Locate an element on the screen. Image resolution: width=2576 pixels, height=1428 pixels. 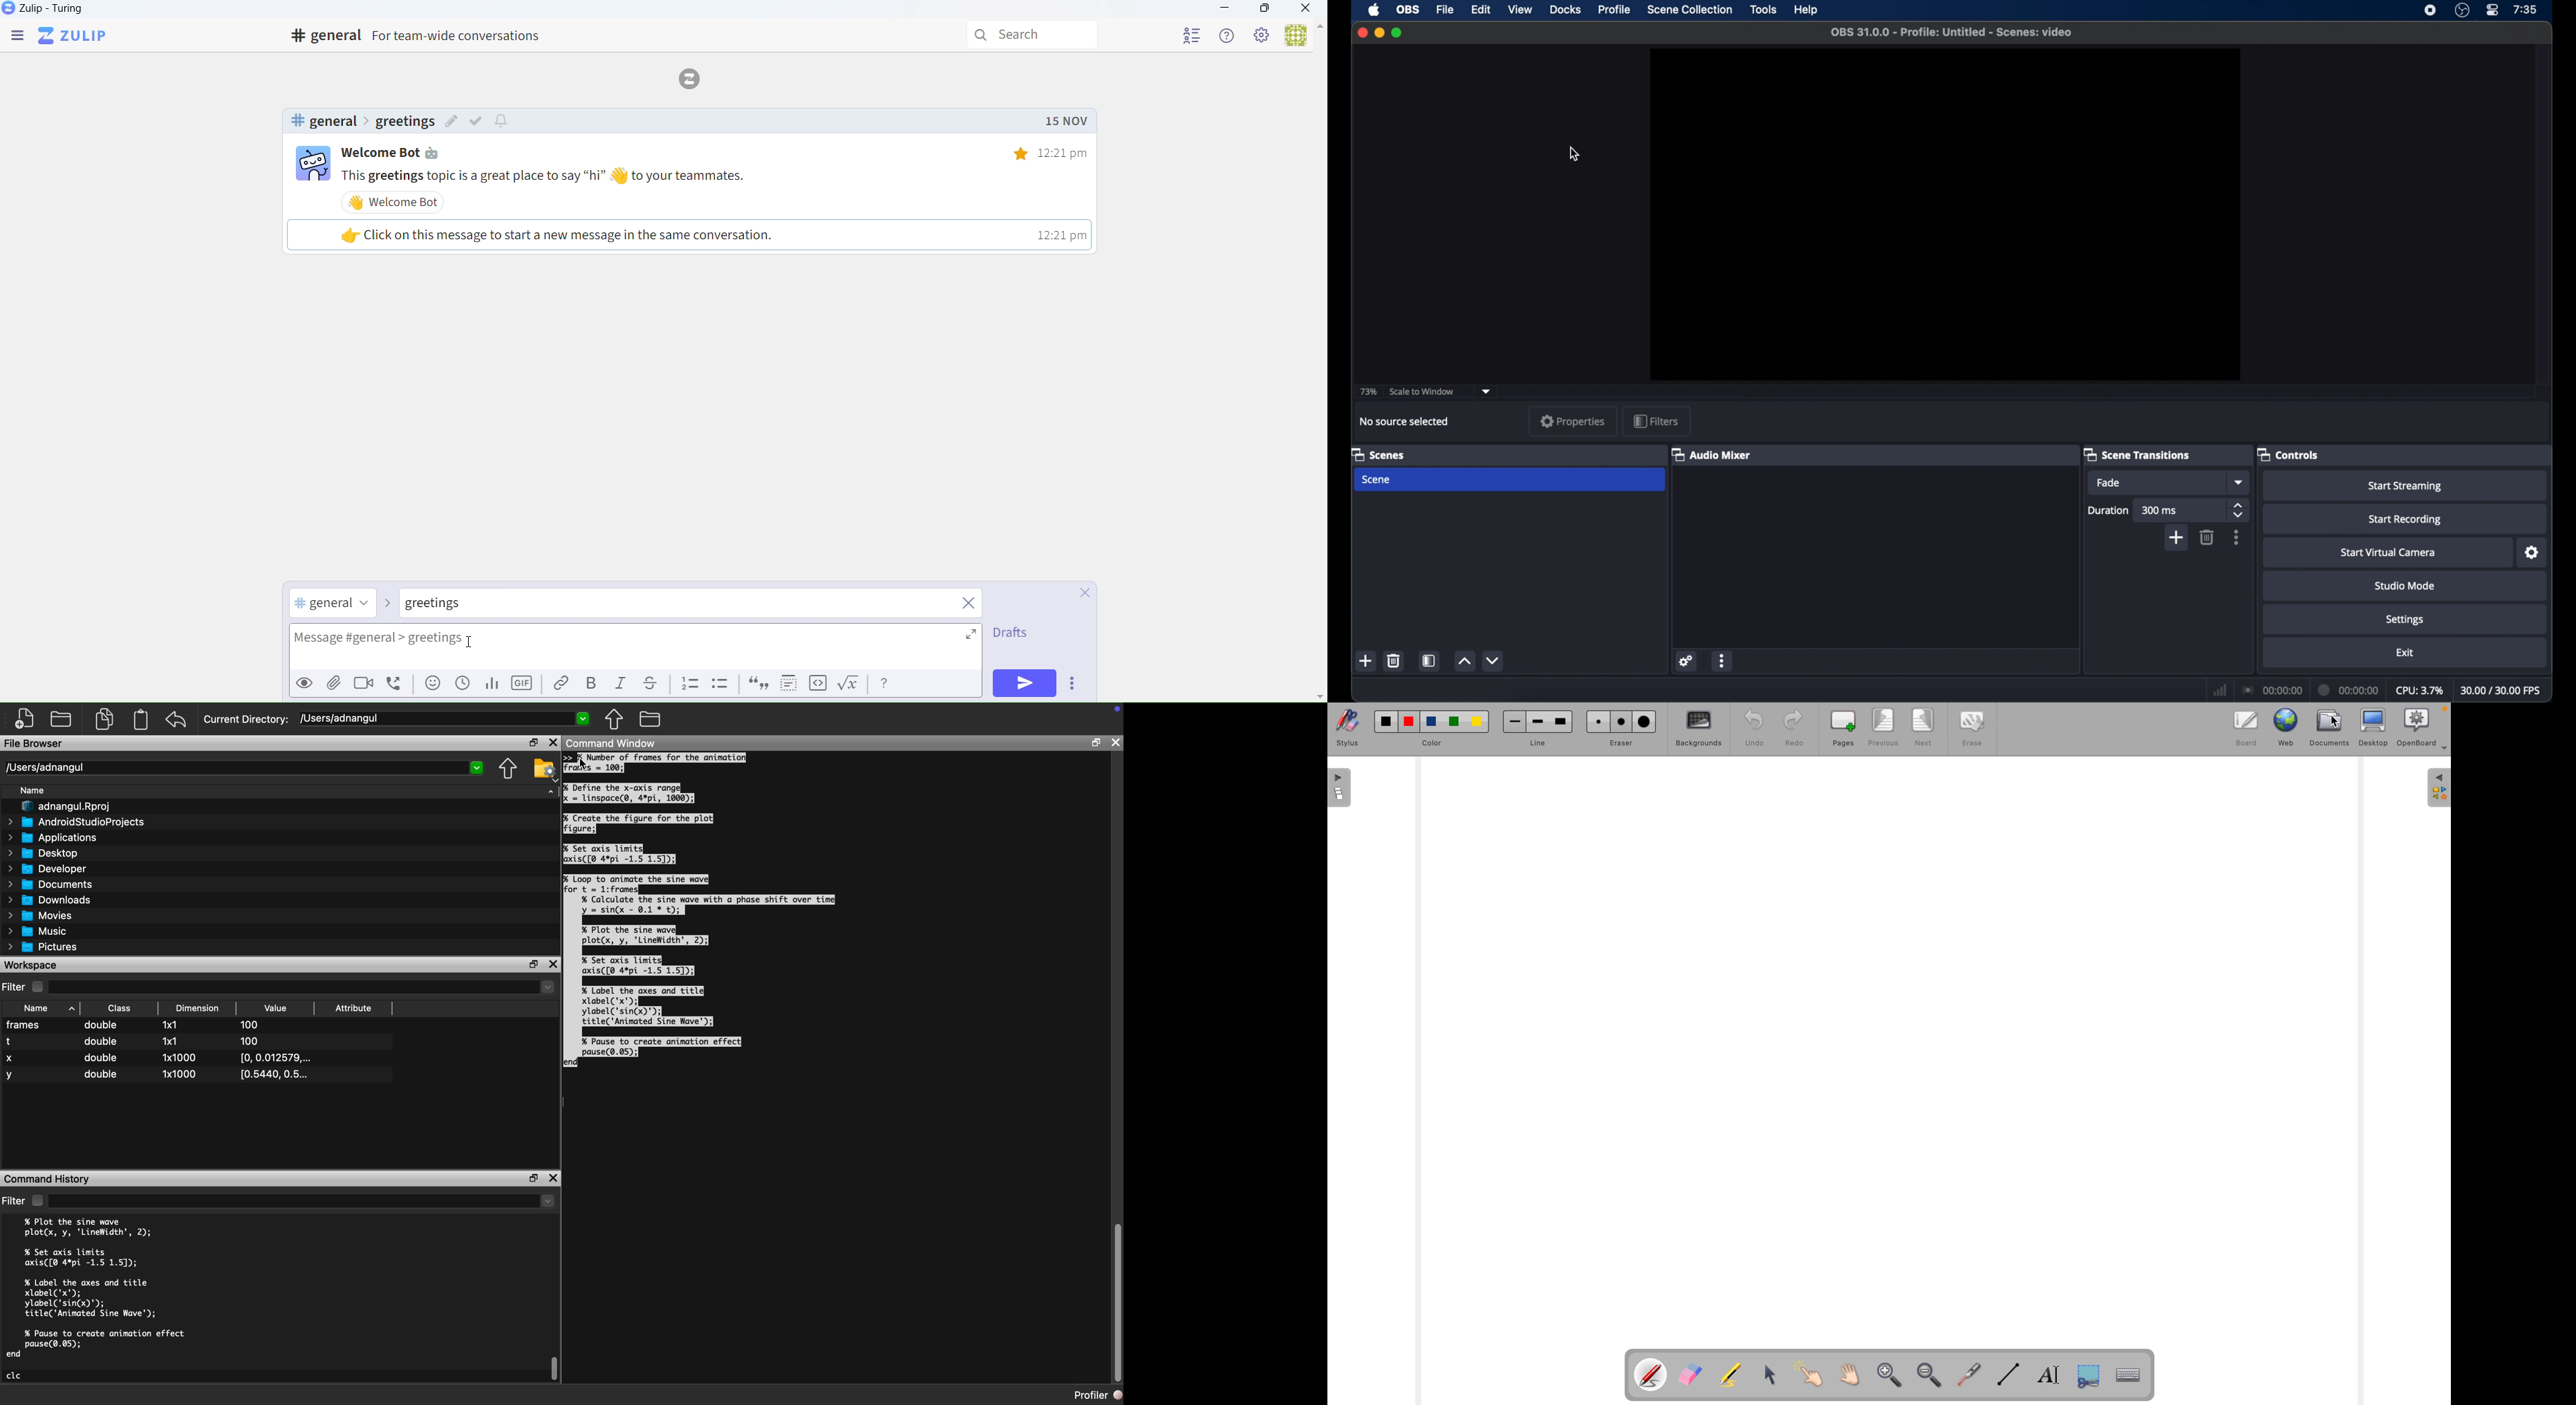
scenes is located at coordinates (1377, 454).